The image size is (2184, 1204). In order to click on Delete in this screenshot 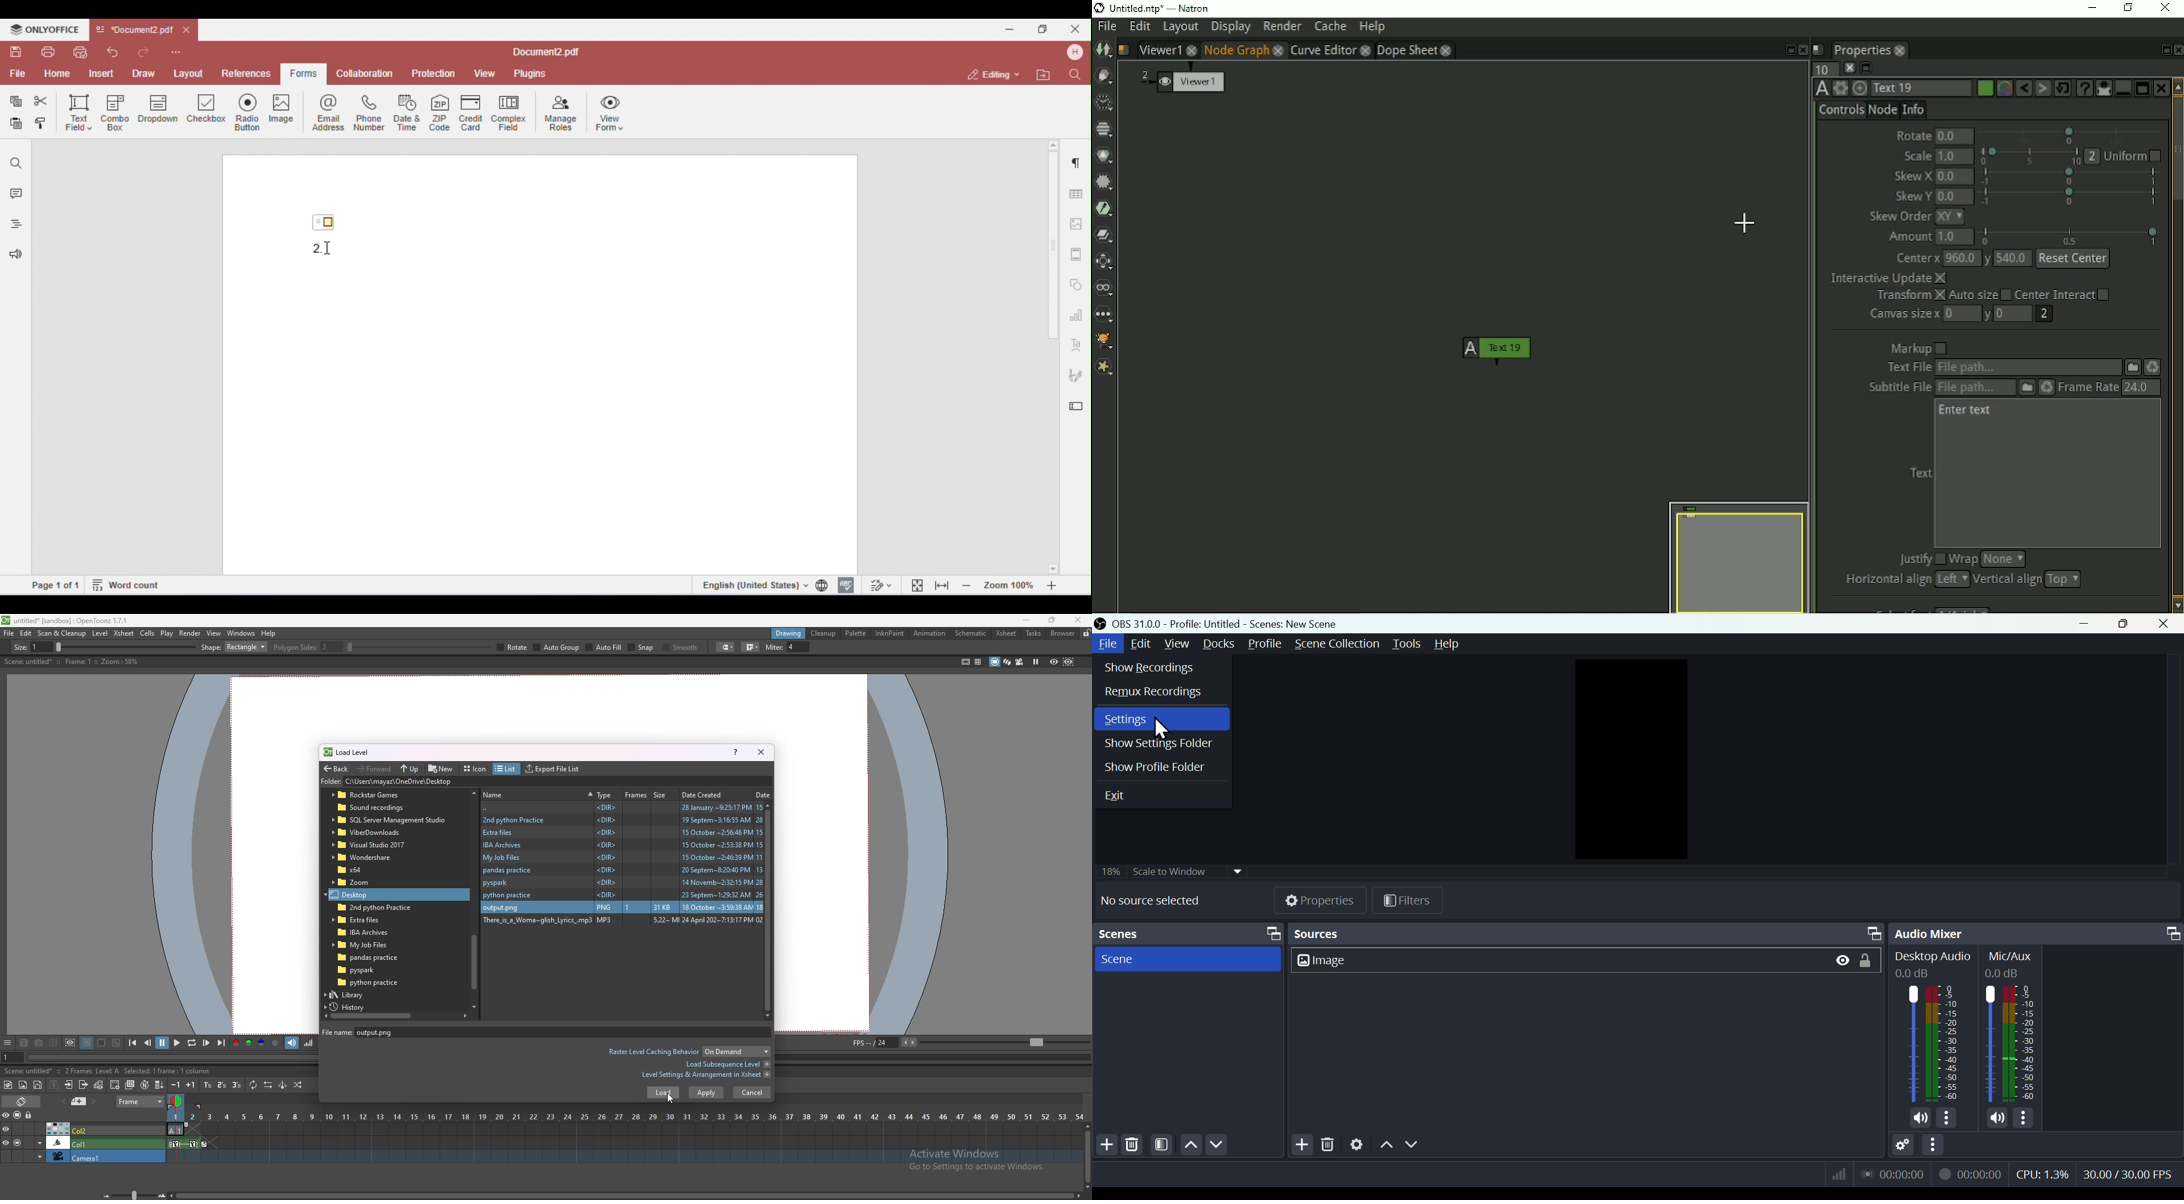, I will do `click(1330, 1145)`.